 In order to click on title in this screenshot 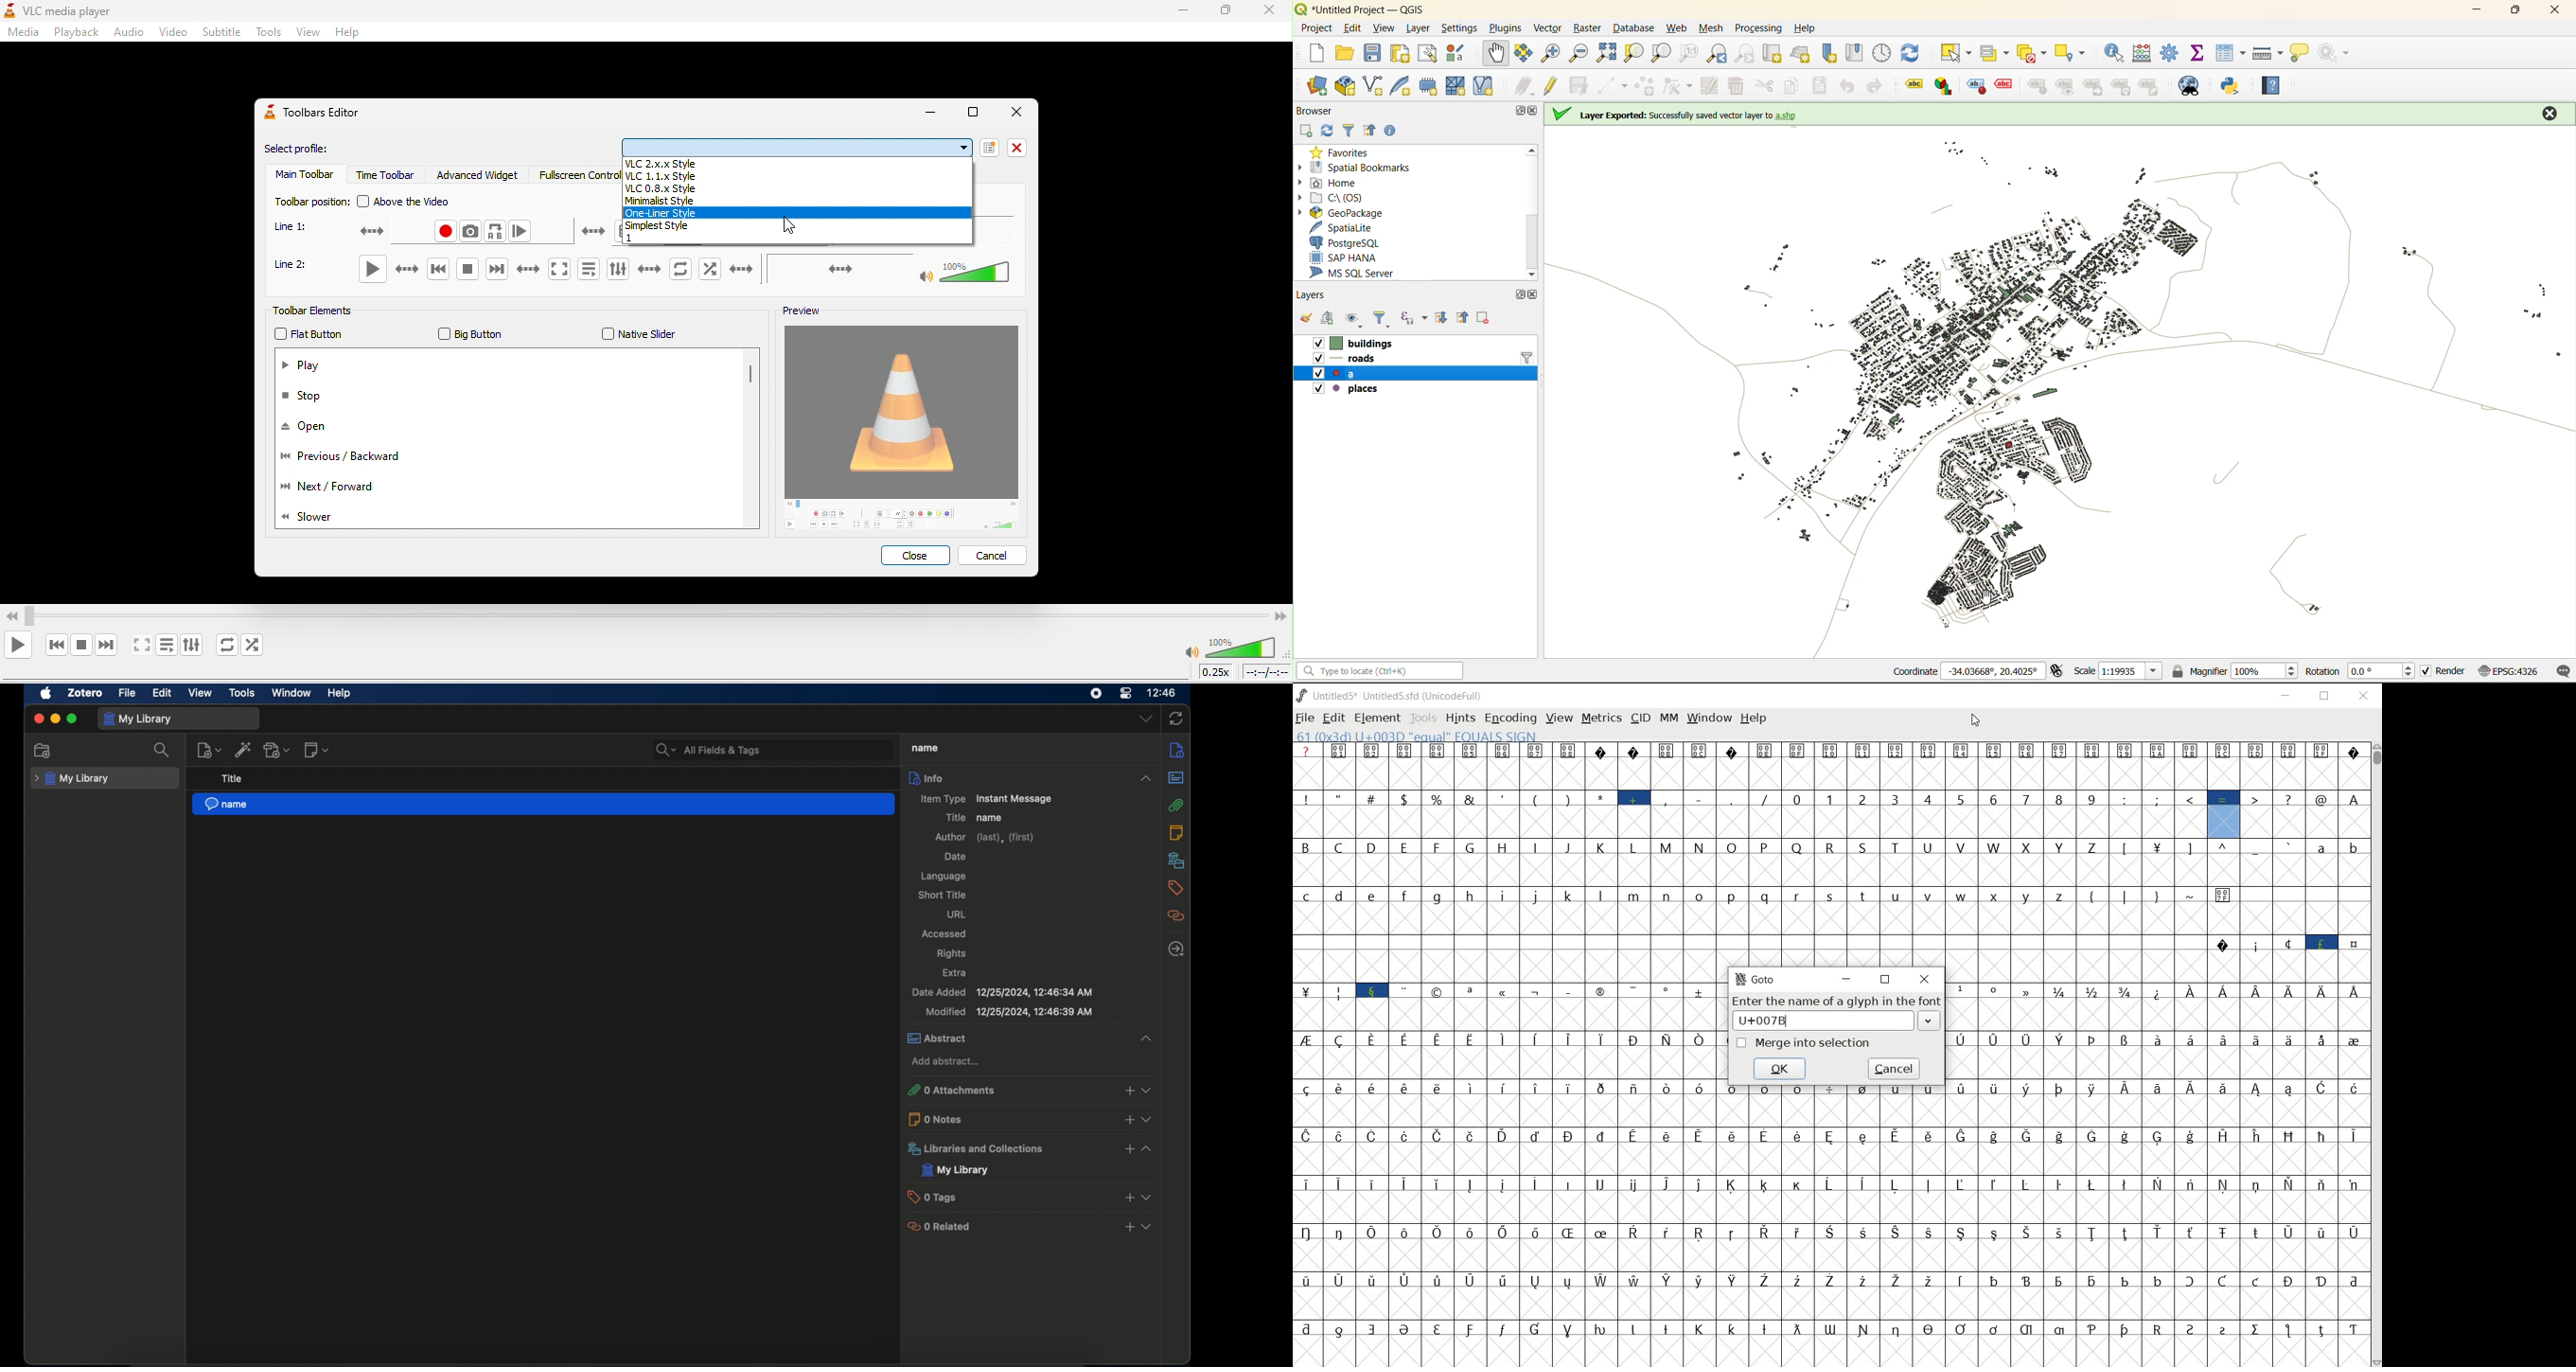, I will do `click(923, 747)`.